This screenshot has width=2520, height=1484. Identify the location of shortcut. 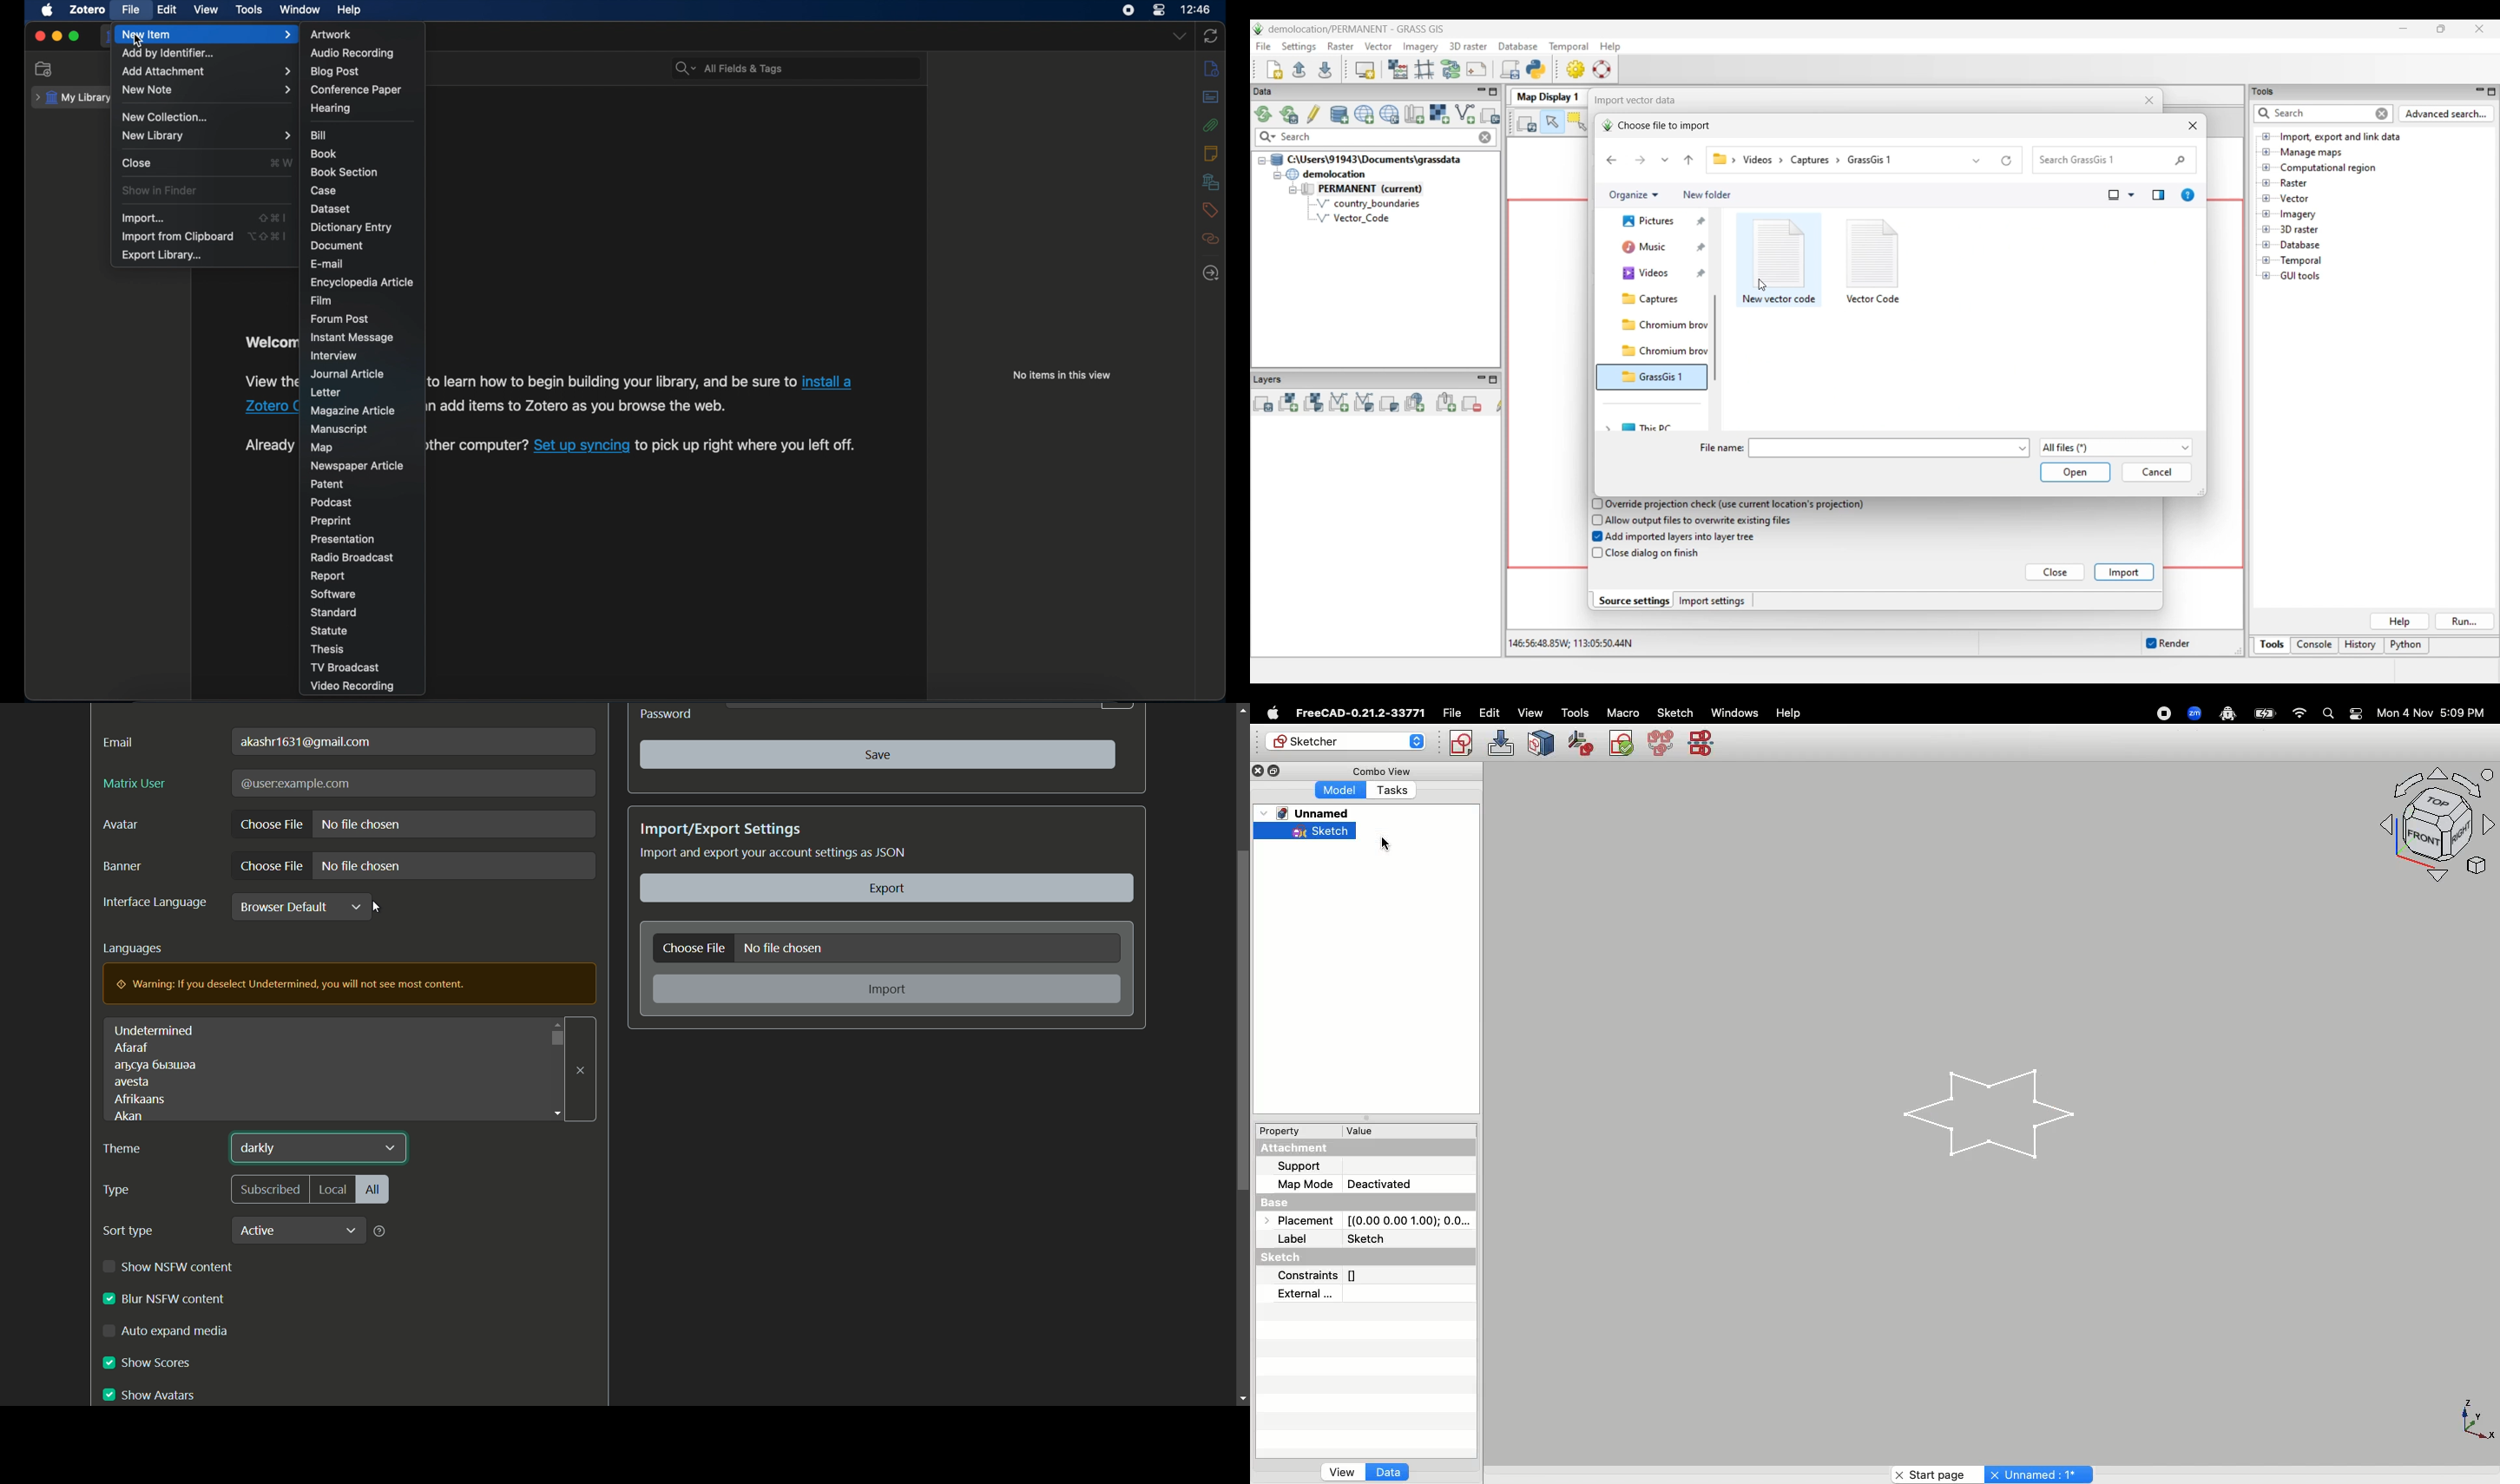
(280, 162).